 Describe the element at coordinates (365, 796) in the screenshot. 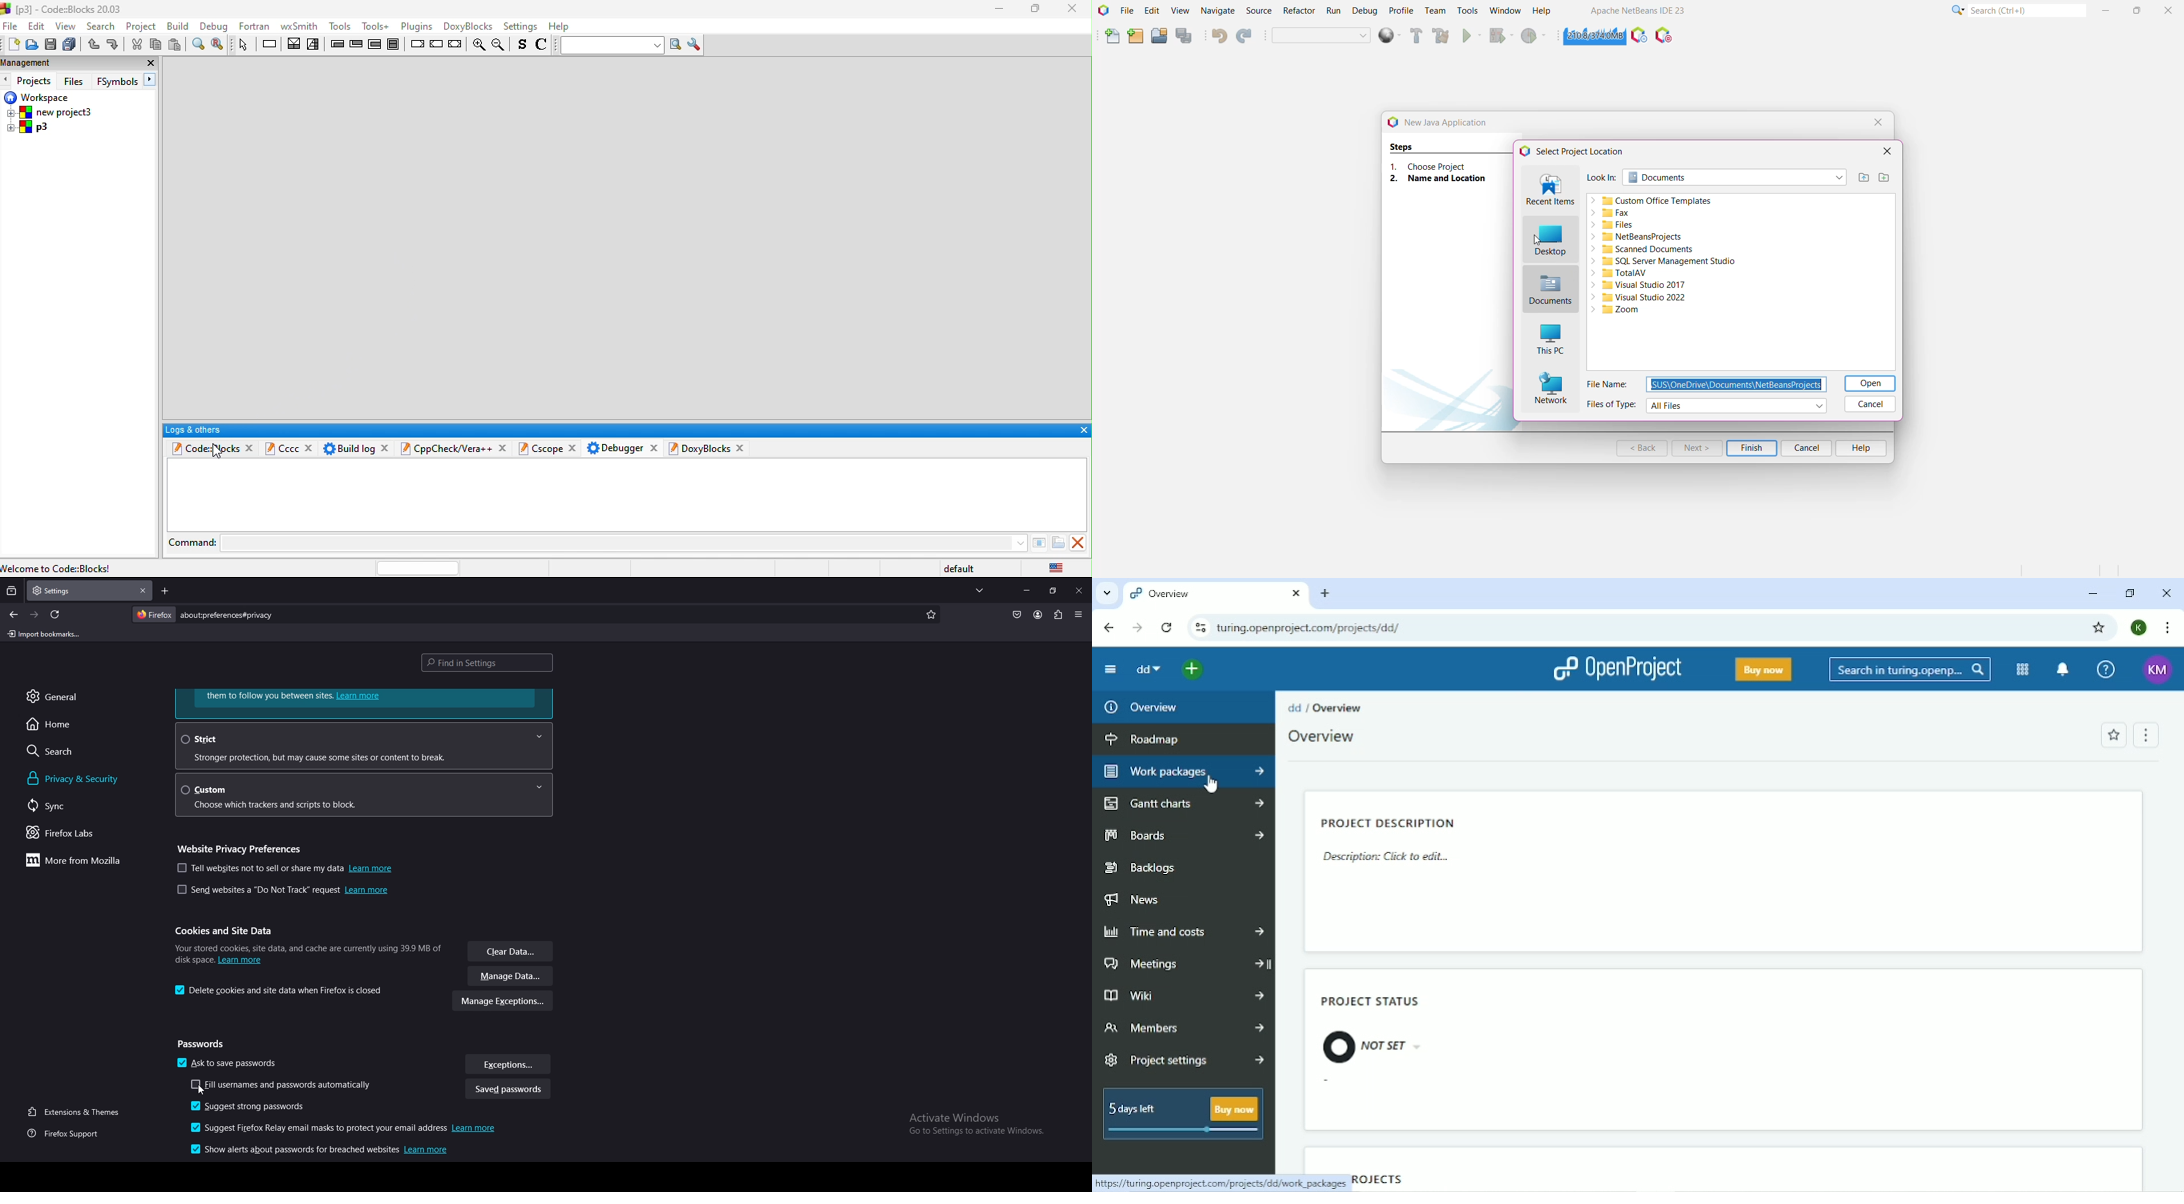

I see `custom` at that location.